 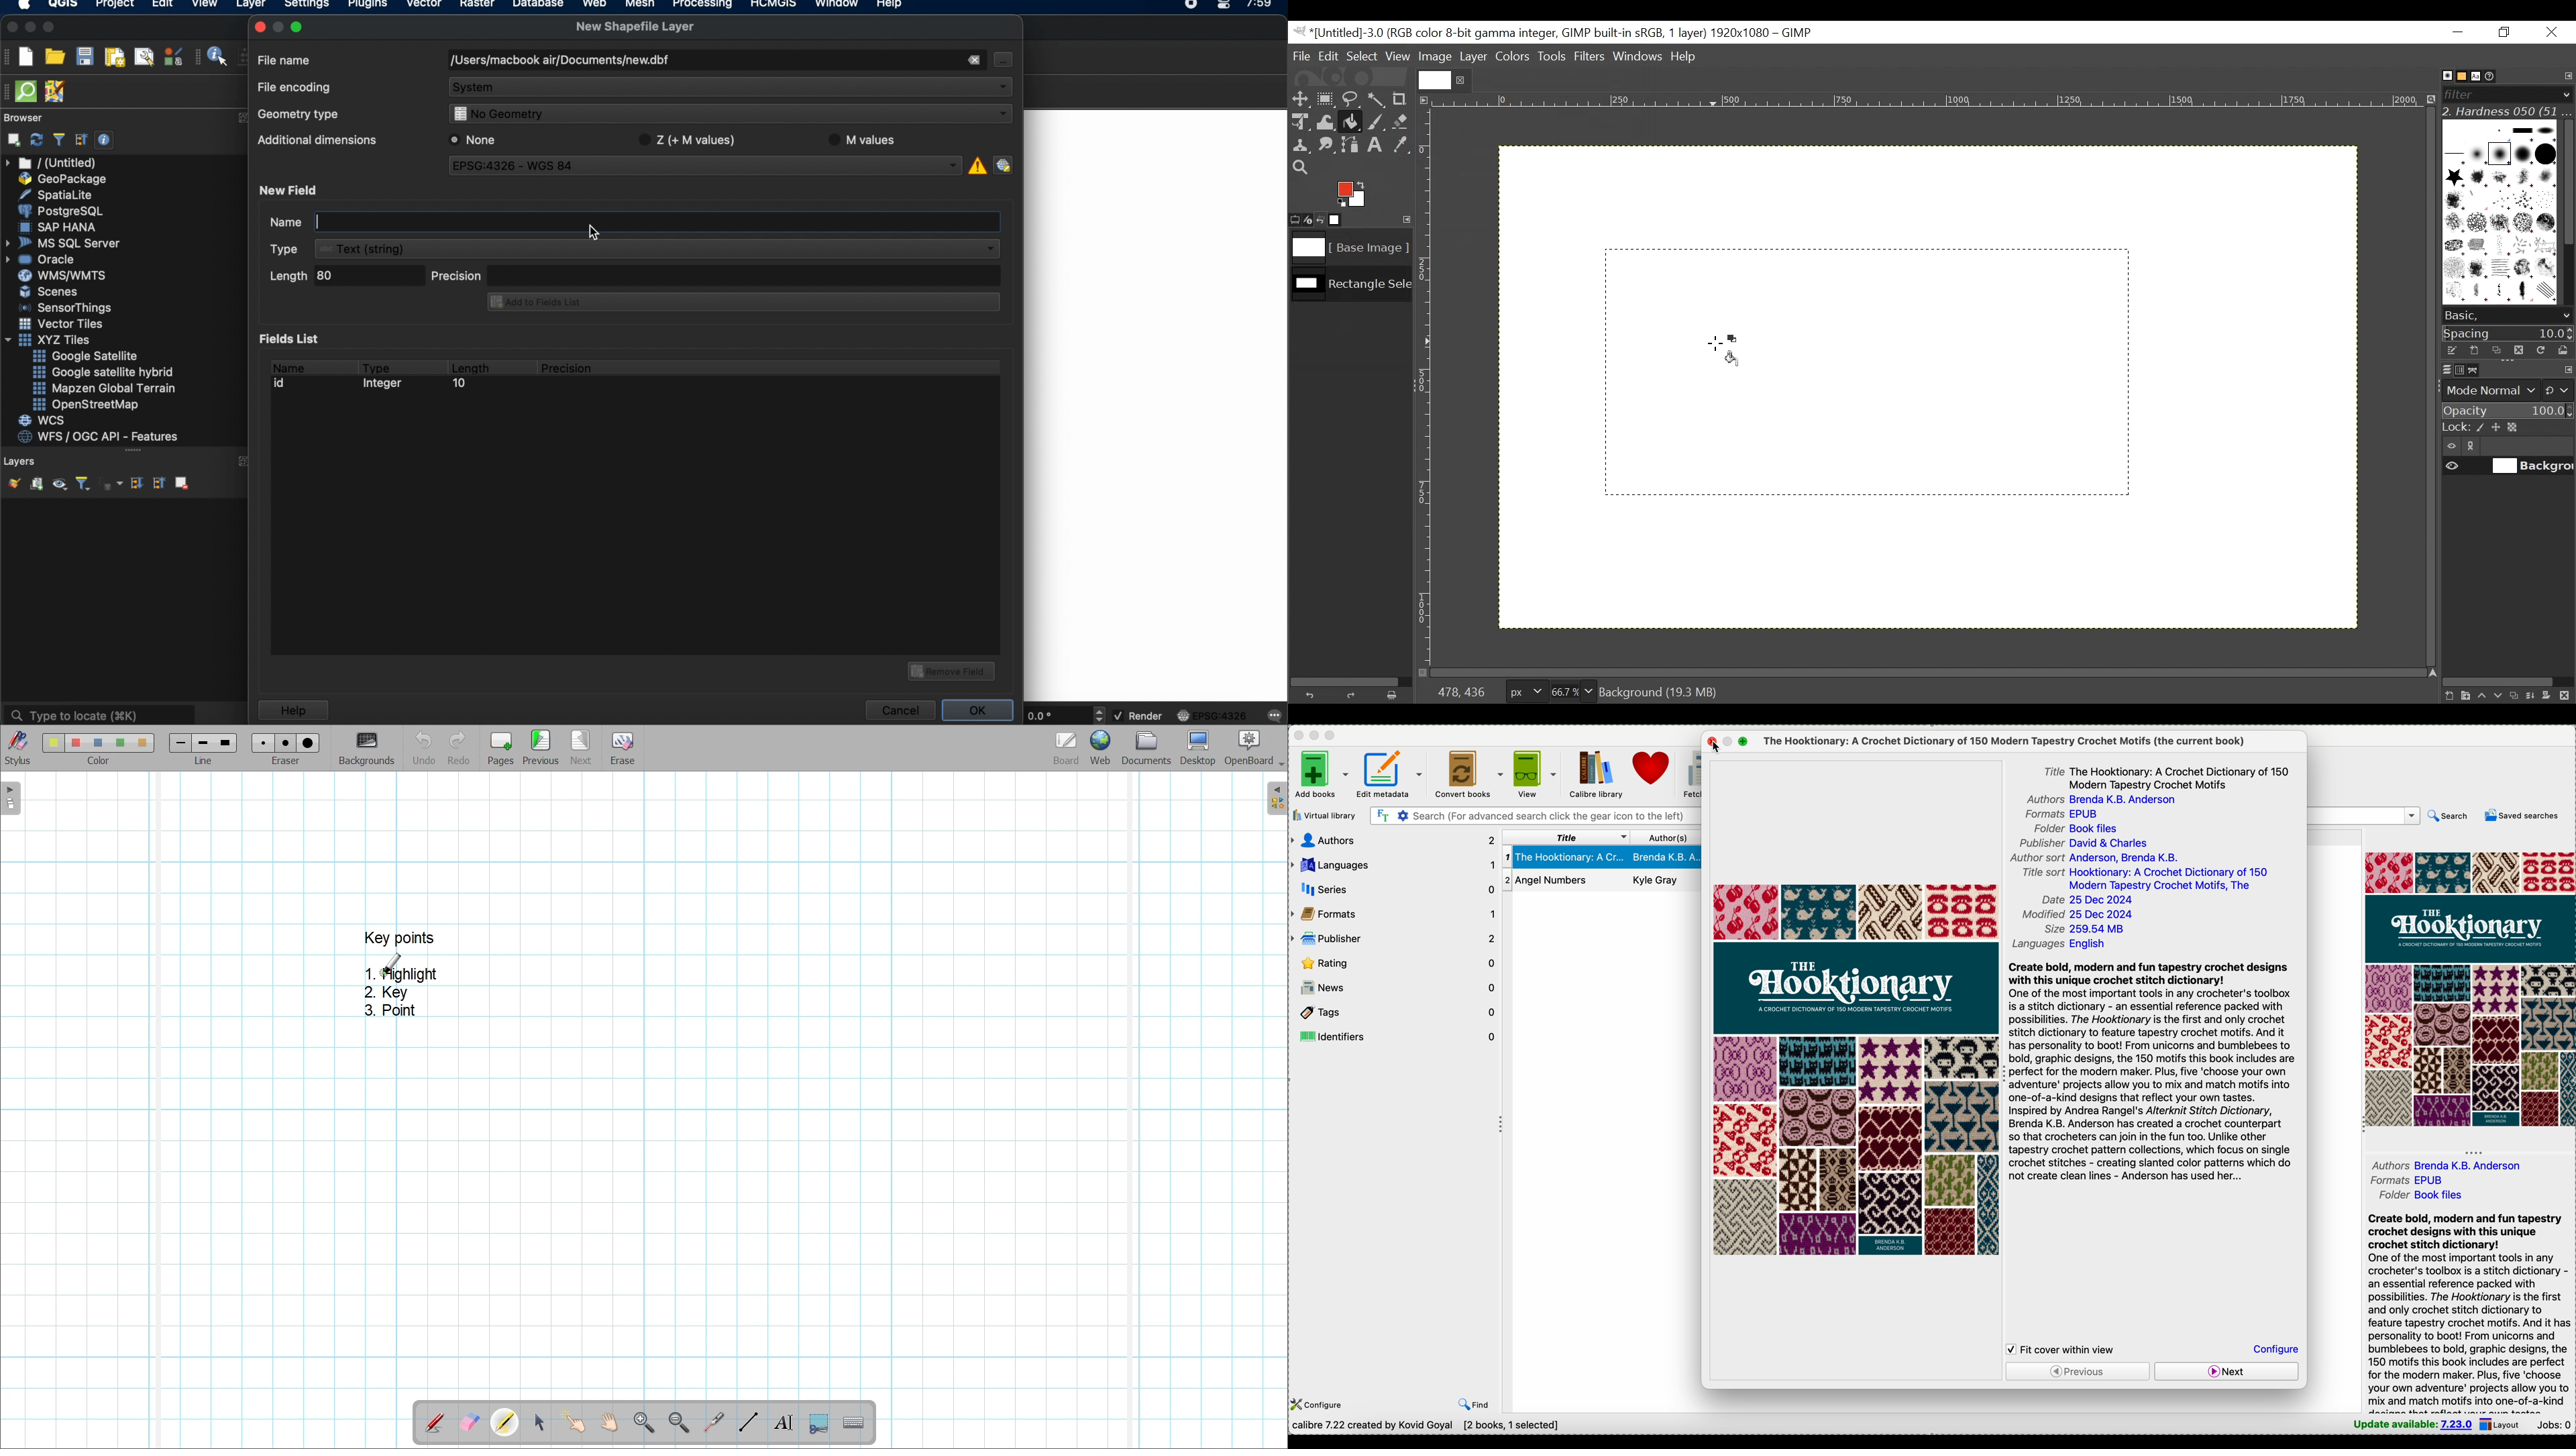 I want to click on Pixels, so click(x=1523, y=689).